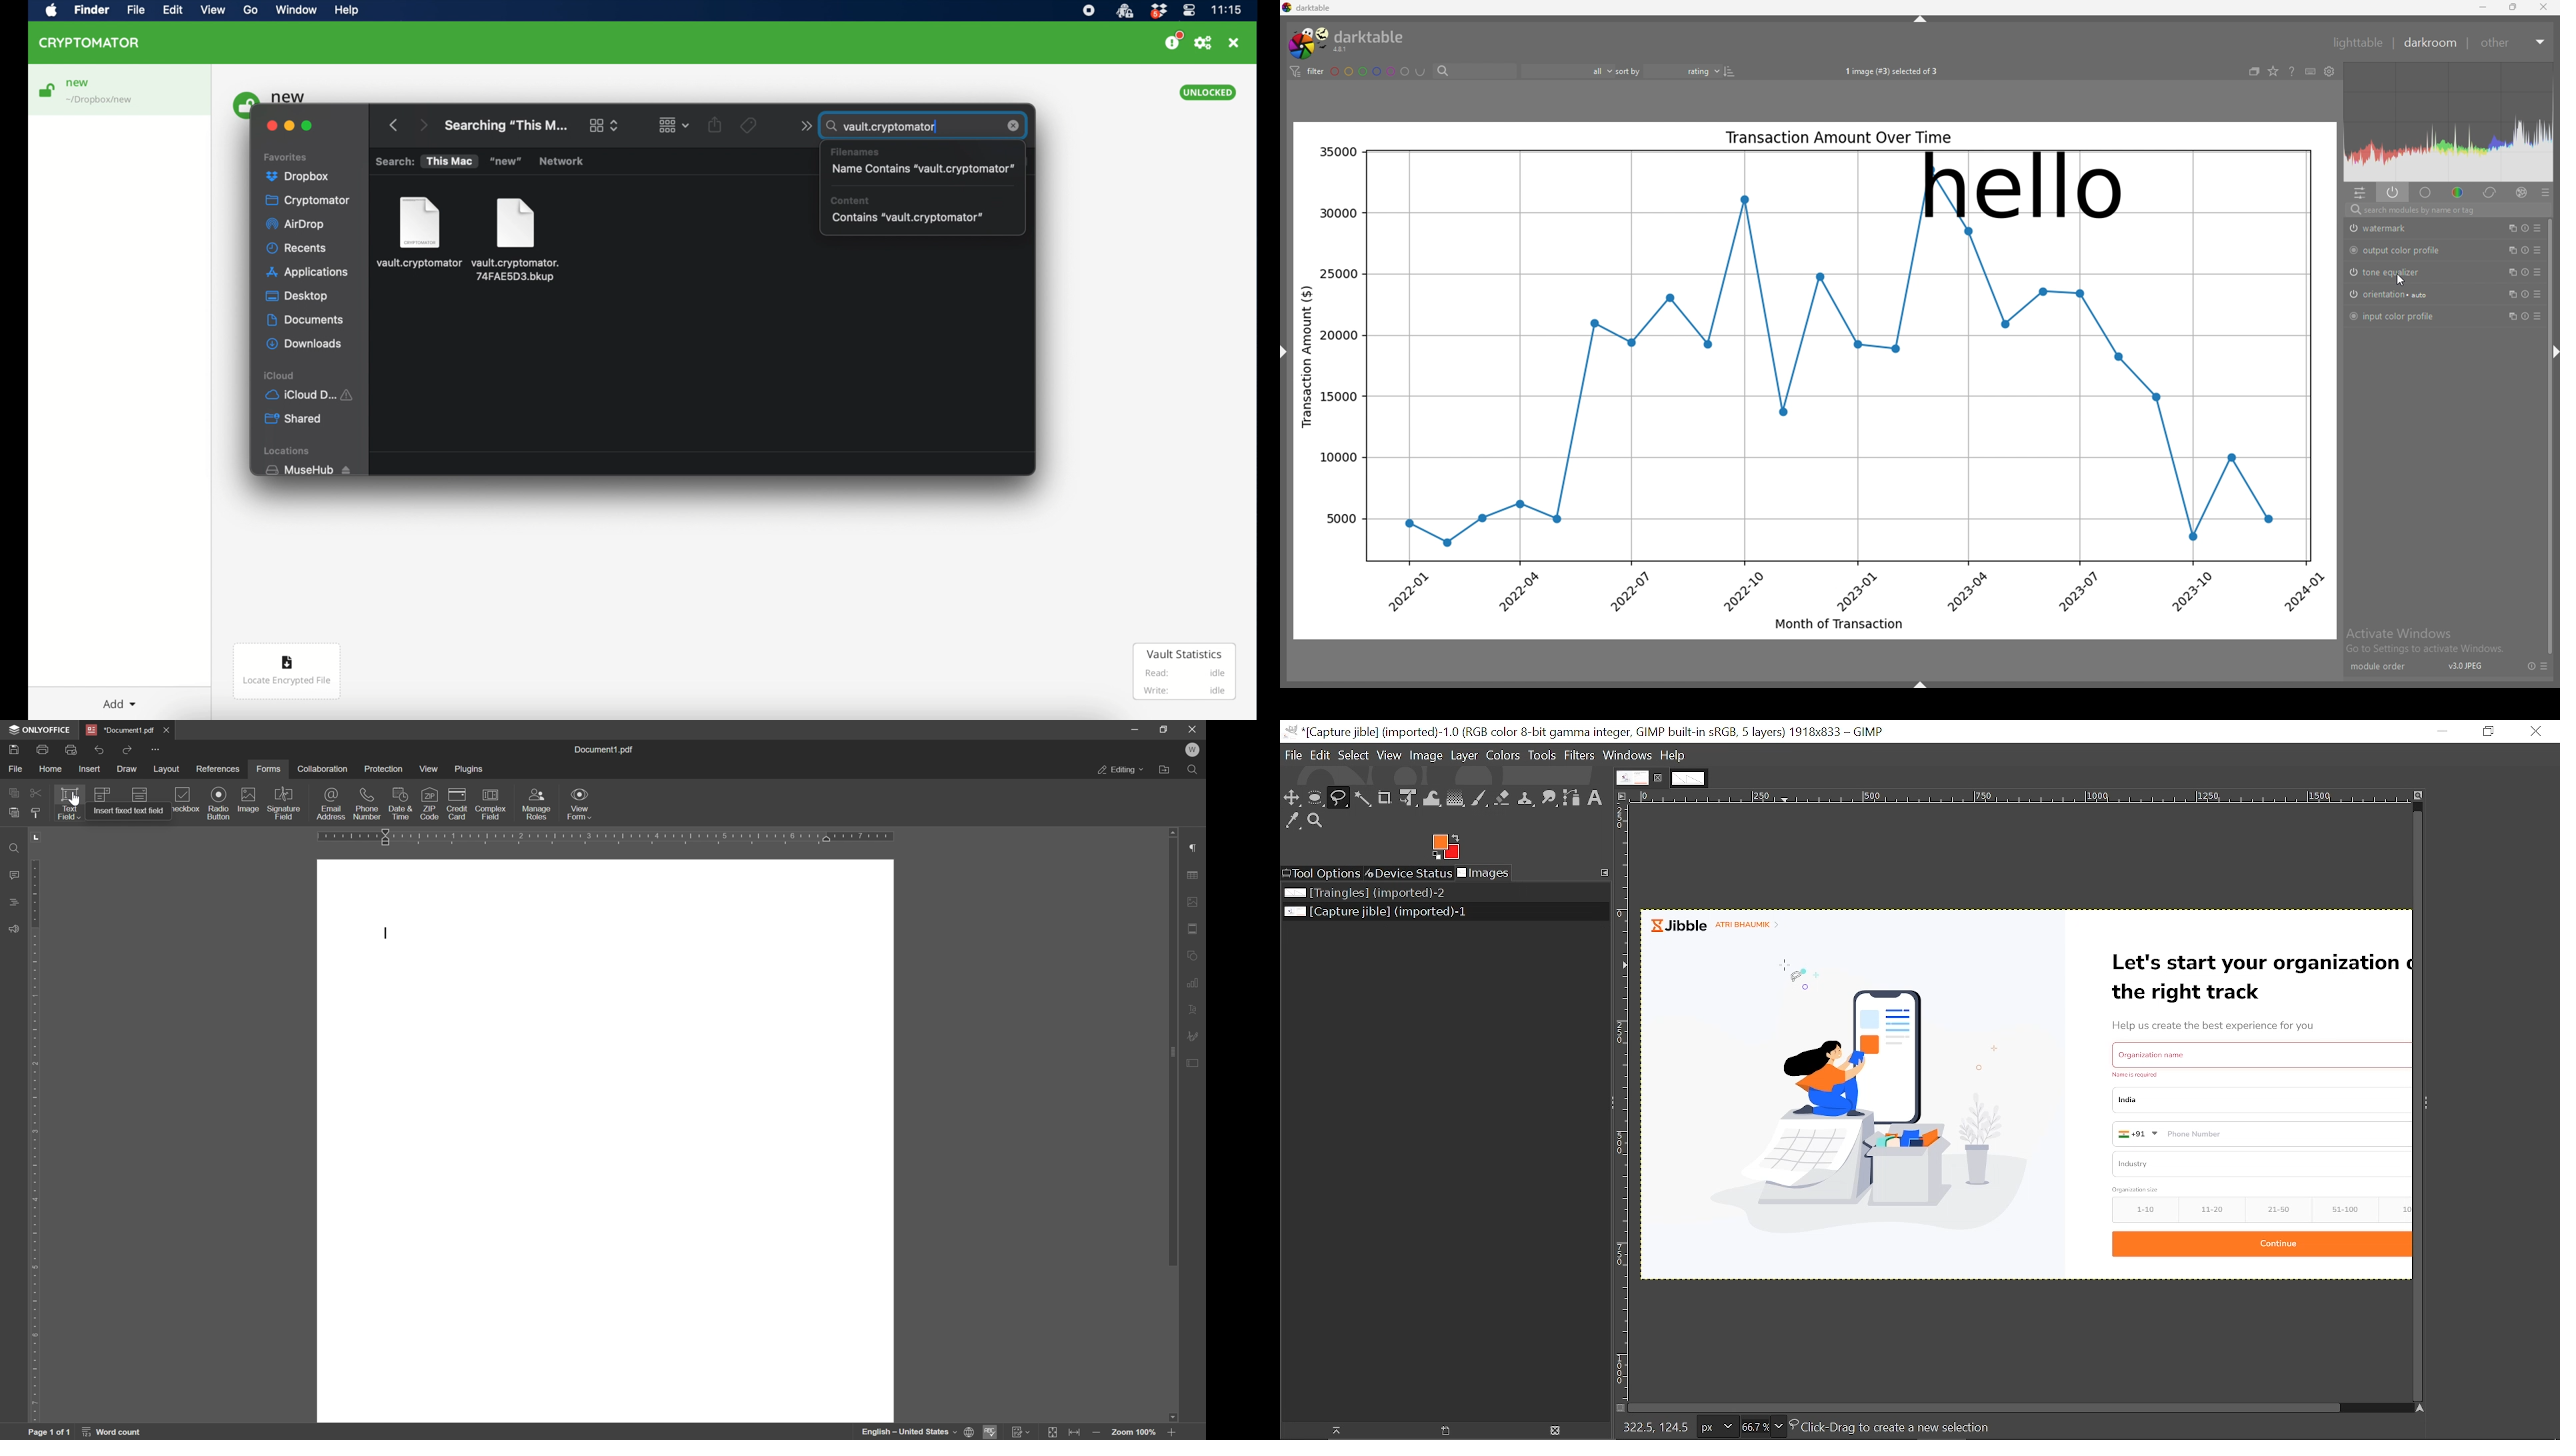 The image size is (2576, 1456). Describe the element at coordinates (2399, 295) in the screenshot. I see `orientation` at that location.